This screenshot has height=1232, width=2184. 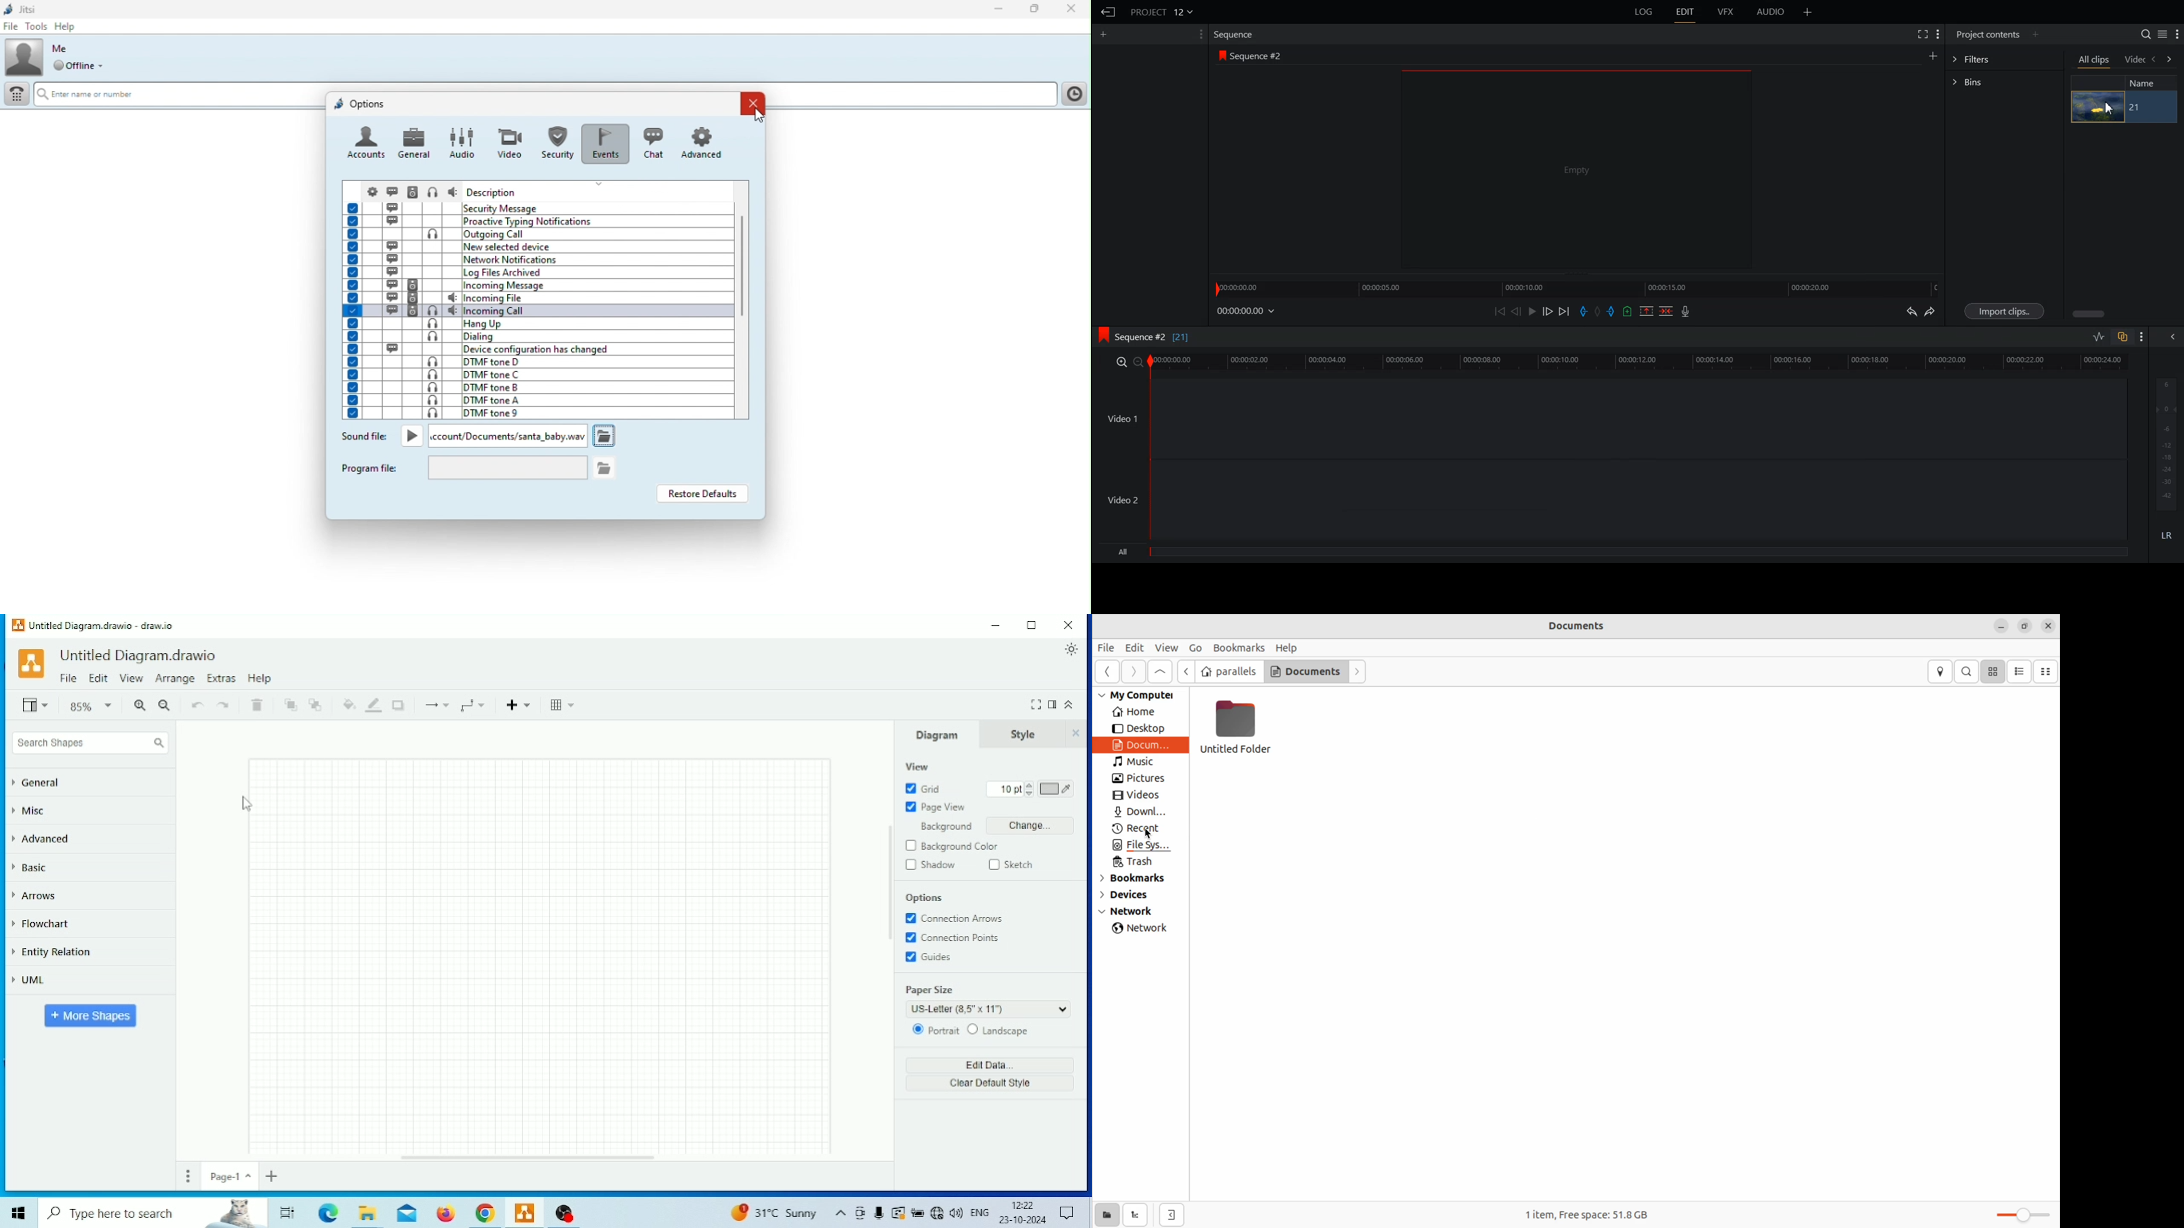 I want to click on Zoomed Out, so click(x=92, y=704).